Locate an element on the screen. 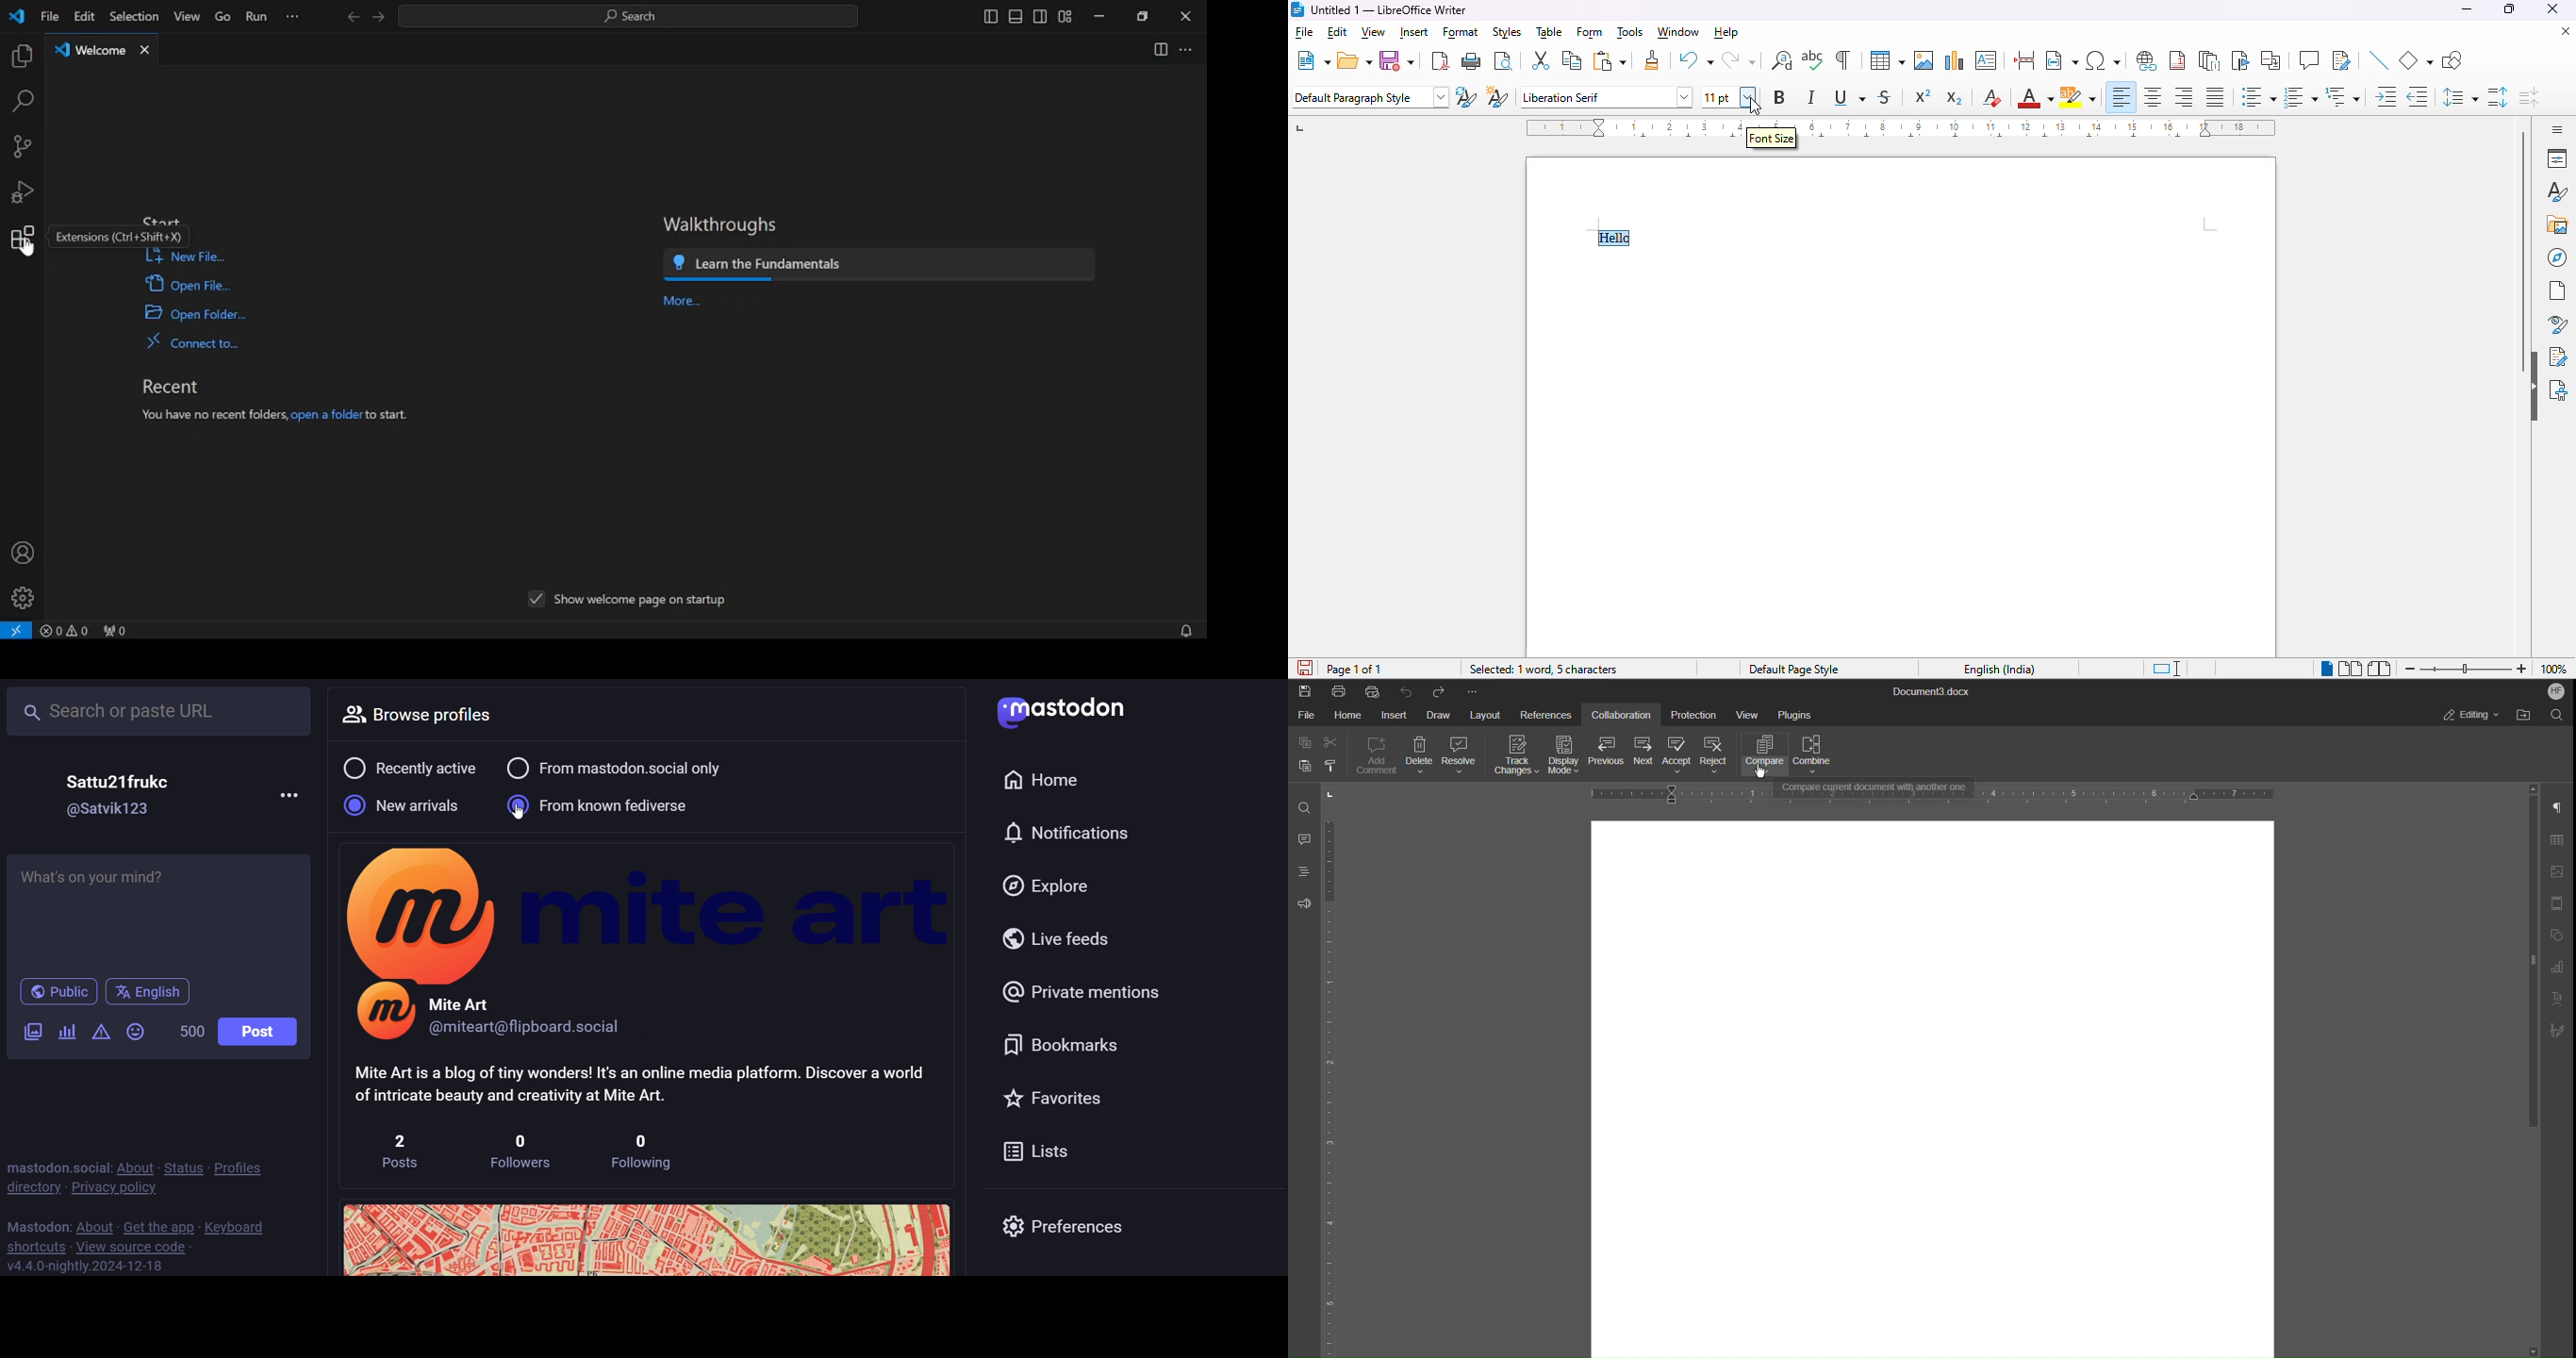 Image resolution: width=2576 pixels, height=1372 pixels. paste is located at coordinates (1610, 60).